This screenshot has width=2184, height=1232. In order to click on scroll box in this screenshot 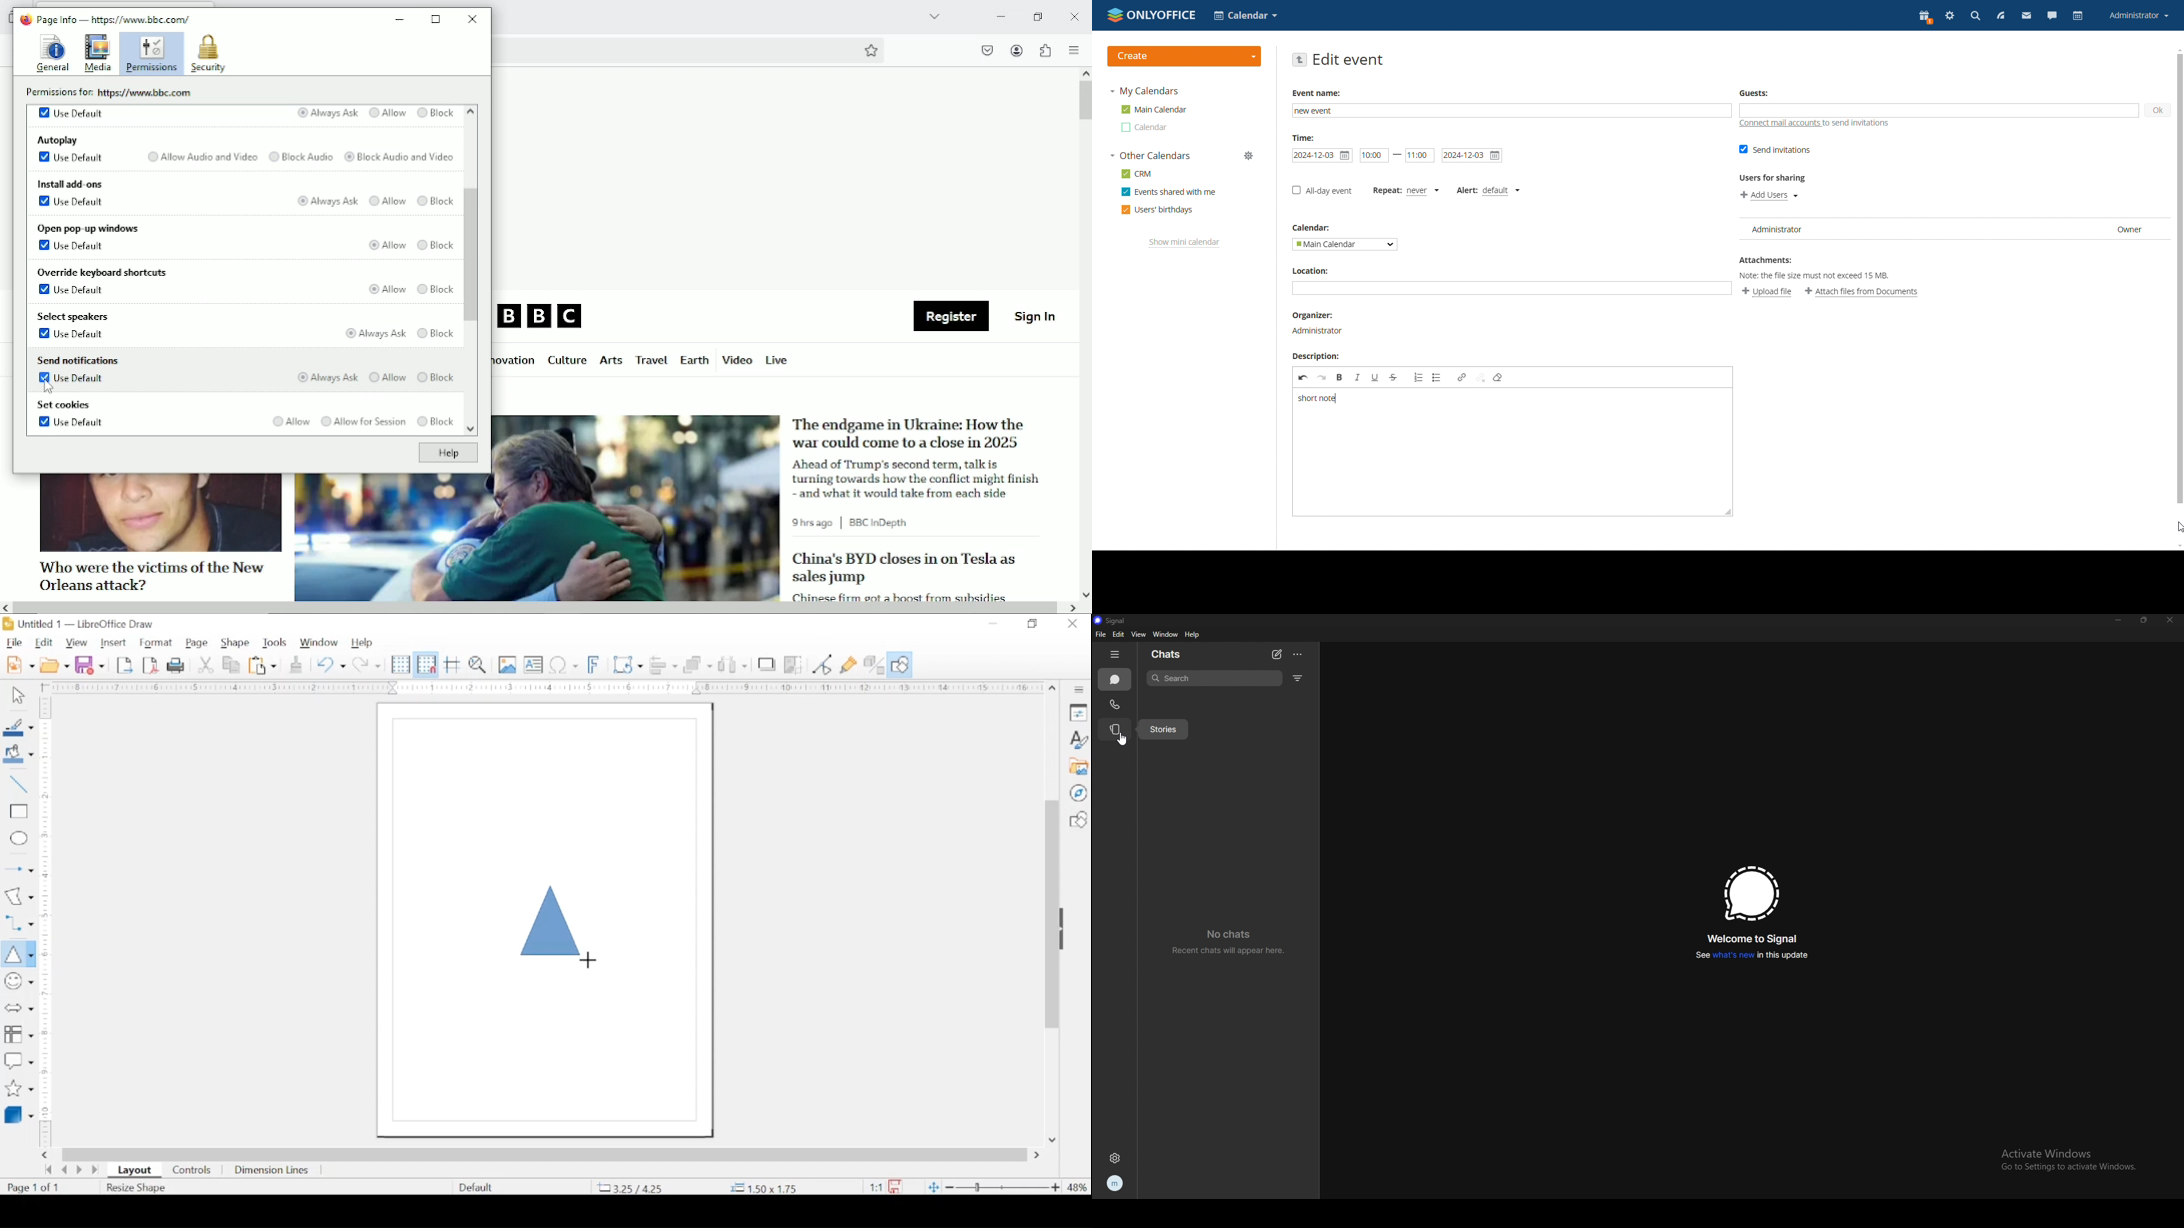, I will do `click(1049, 916)`.